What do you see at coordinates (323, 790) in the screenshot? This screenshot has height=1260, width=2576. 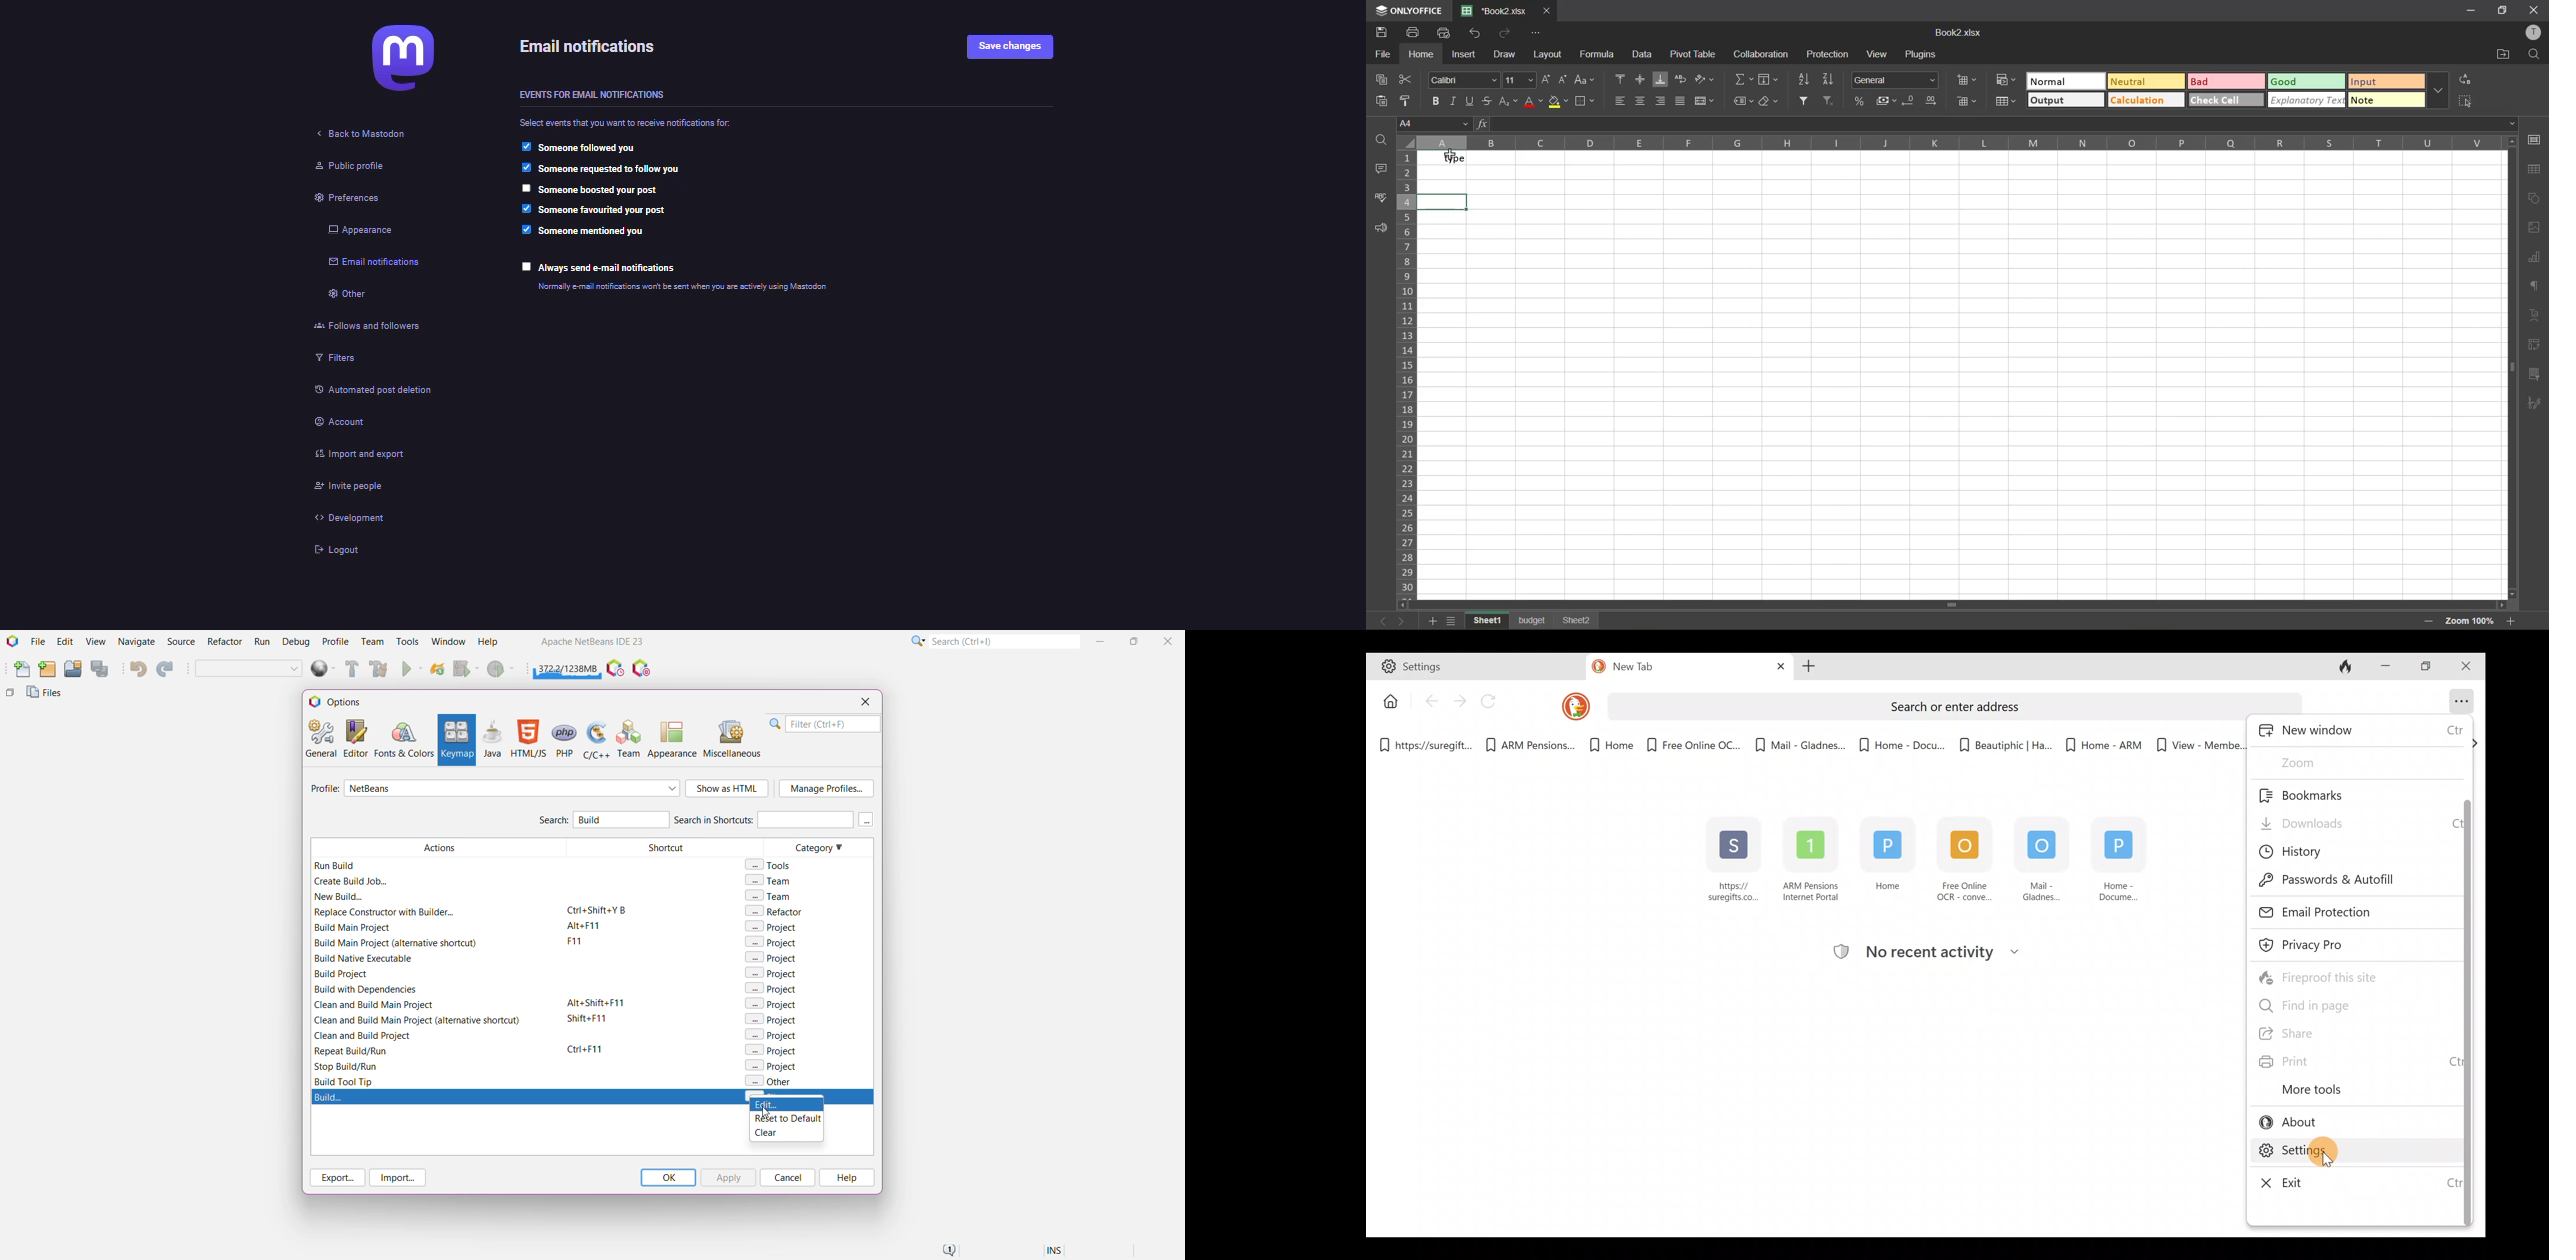 I see `Profile` at bounding box center [323, 790].